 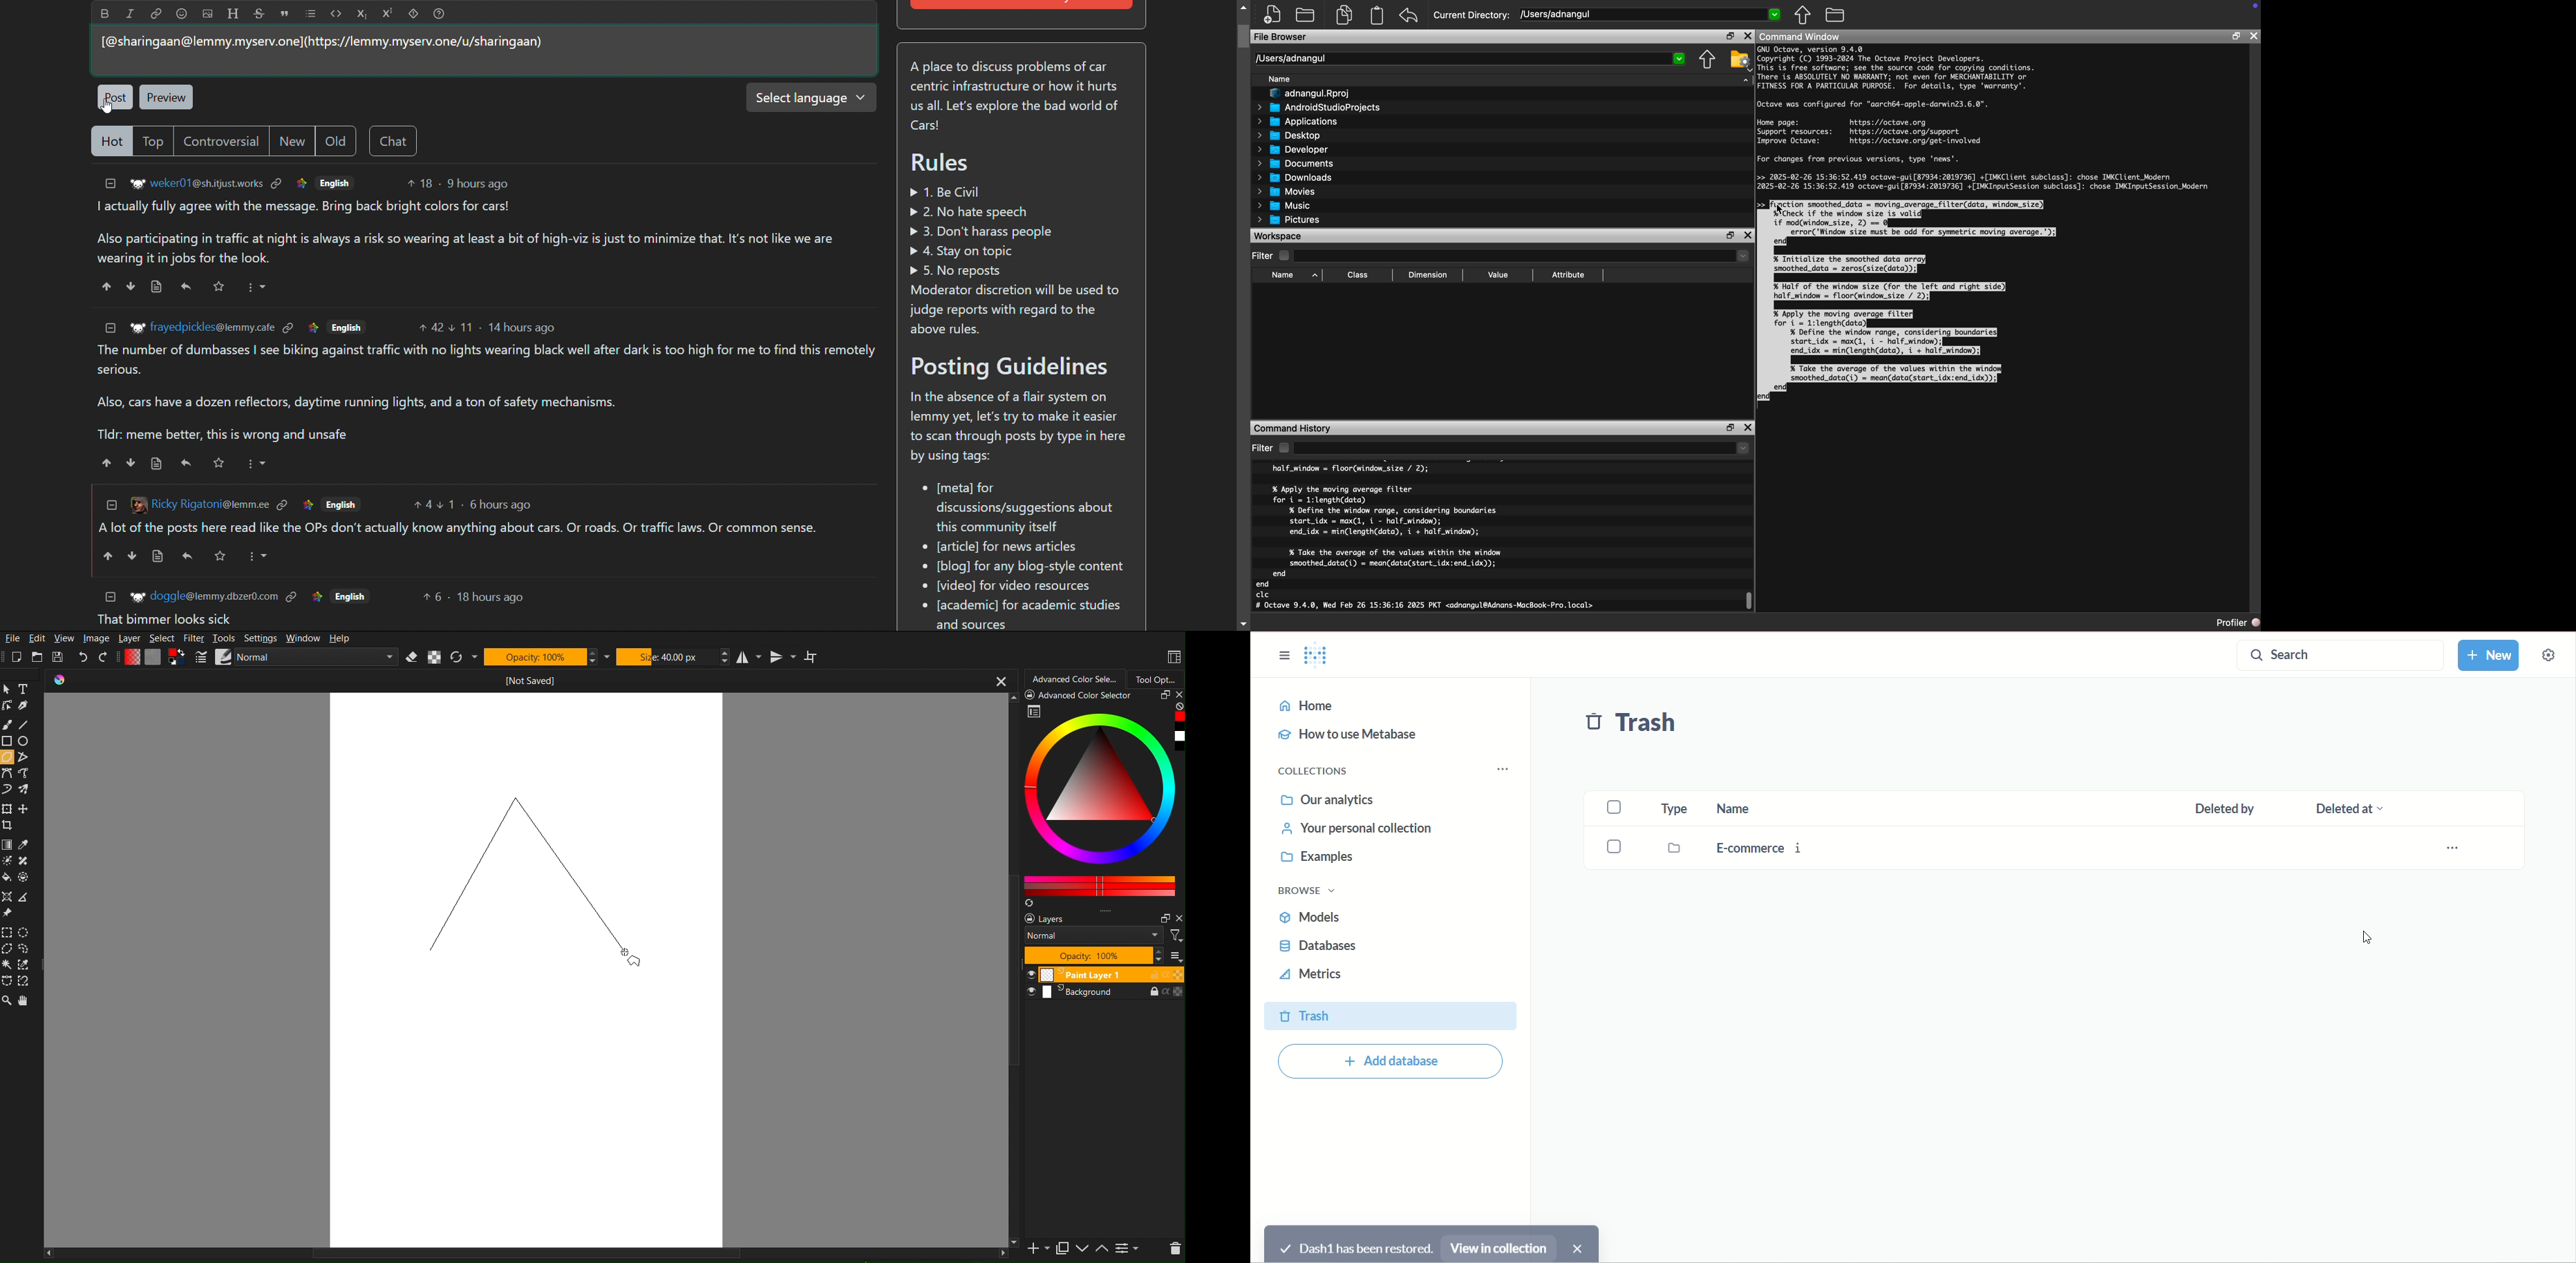 What do you see at coordinates (259, 286) in the screenshot?
I see `More` at bounding box center [259, 286].